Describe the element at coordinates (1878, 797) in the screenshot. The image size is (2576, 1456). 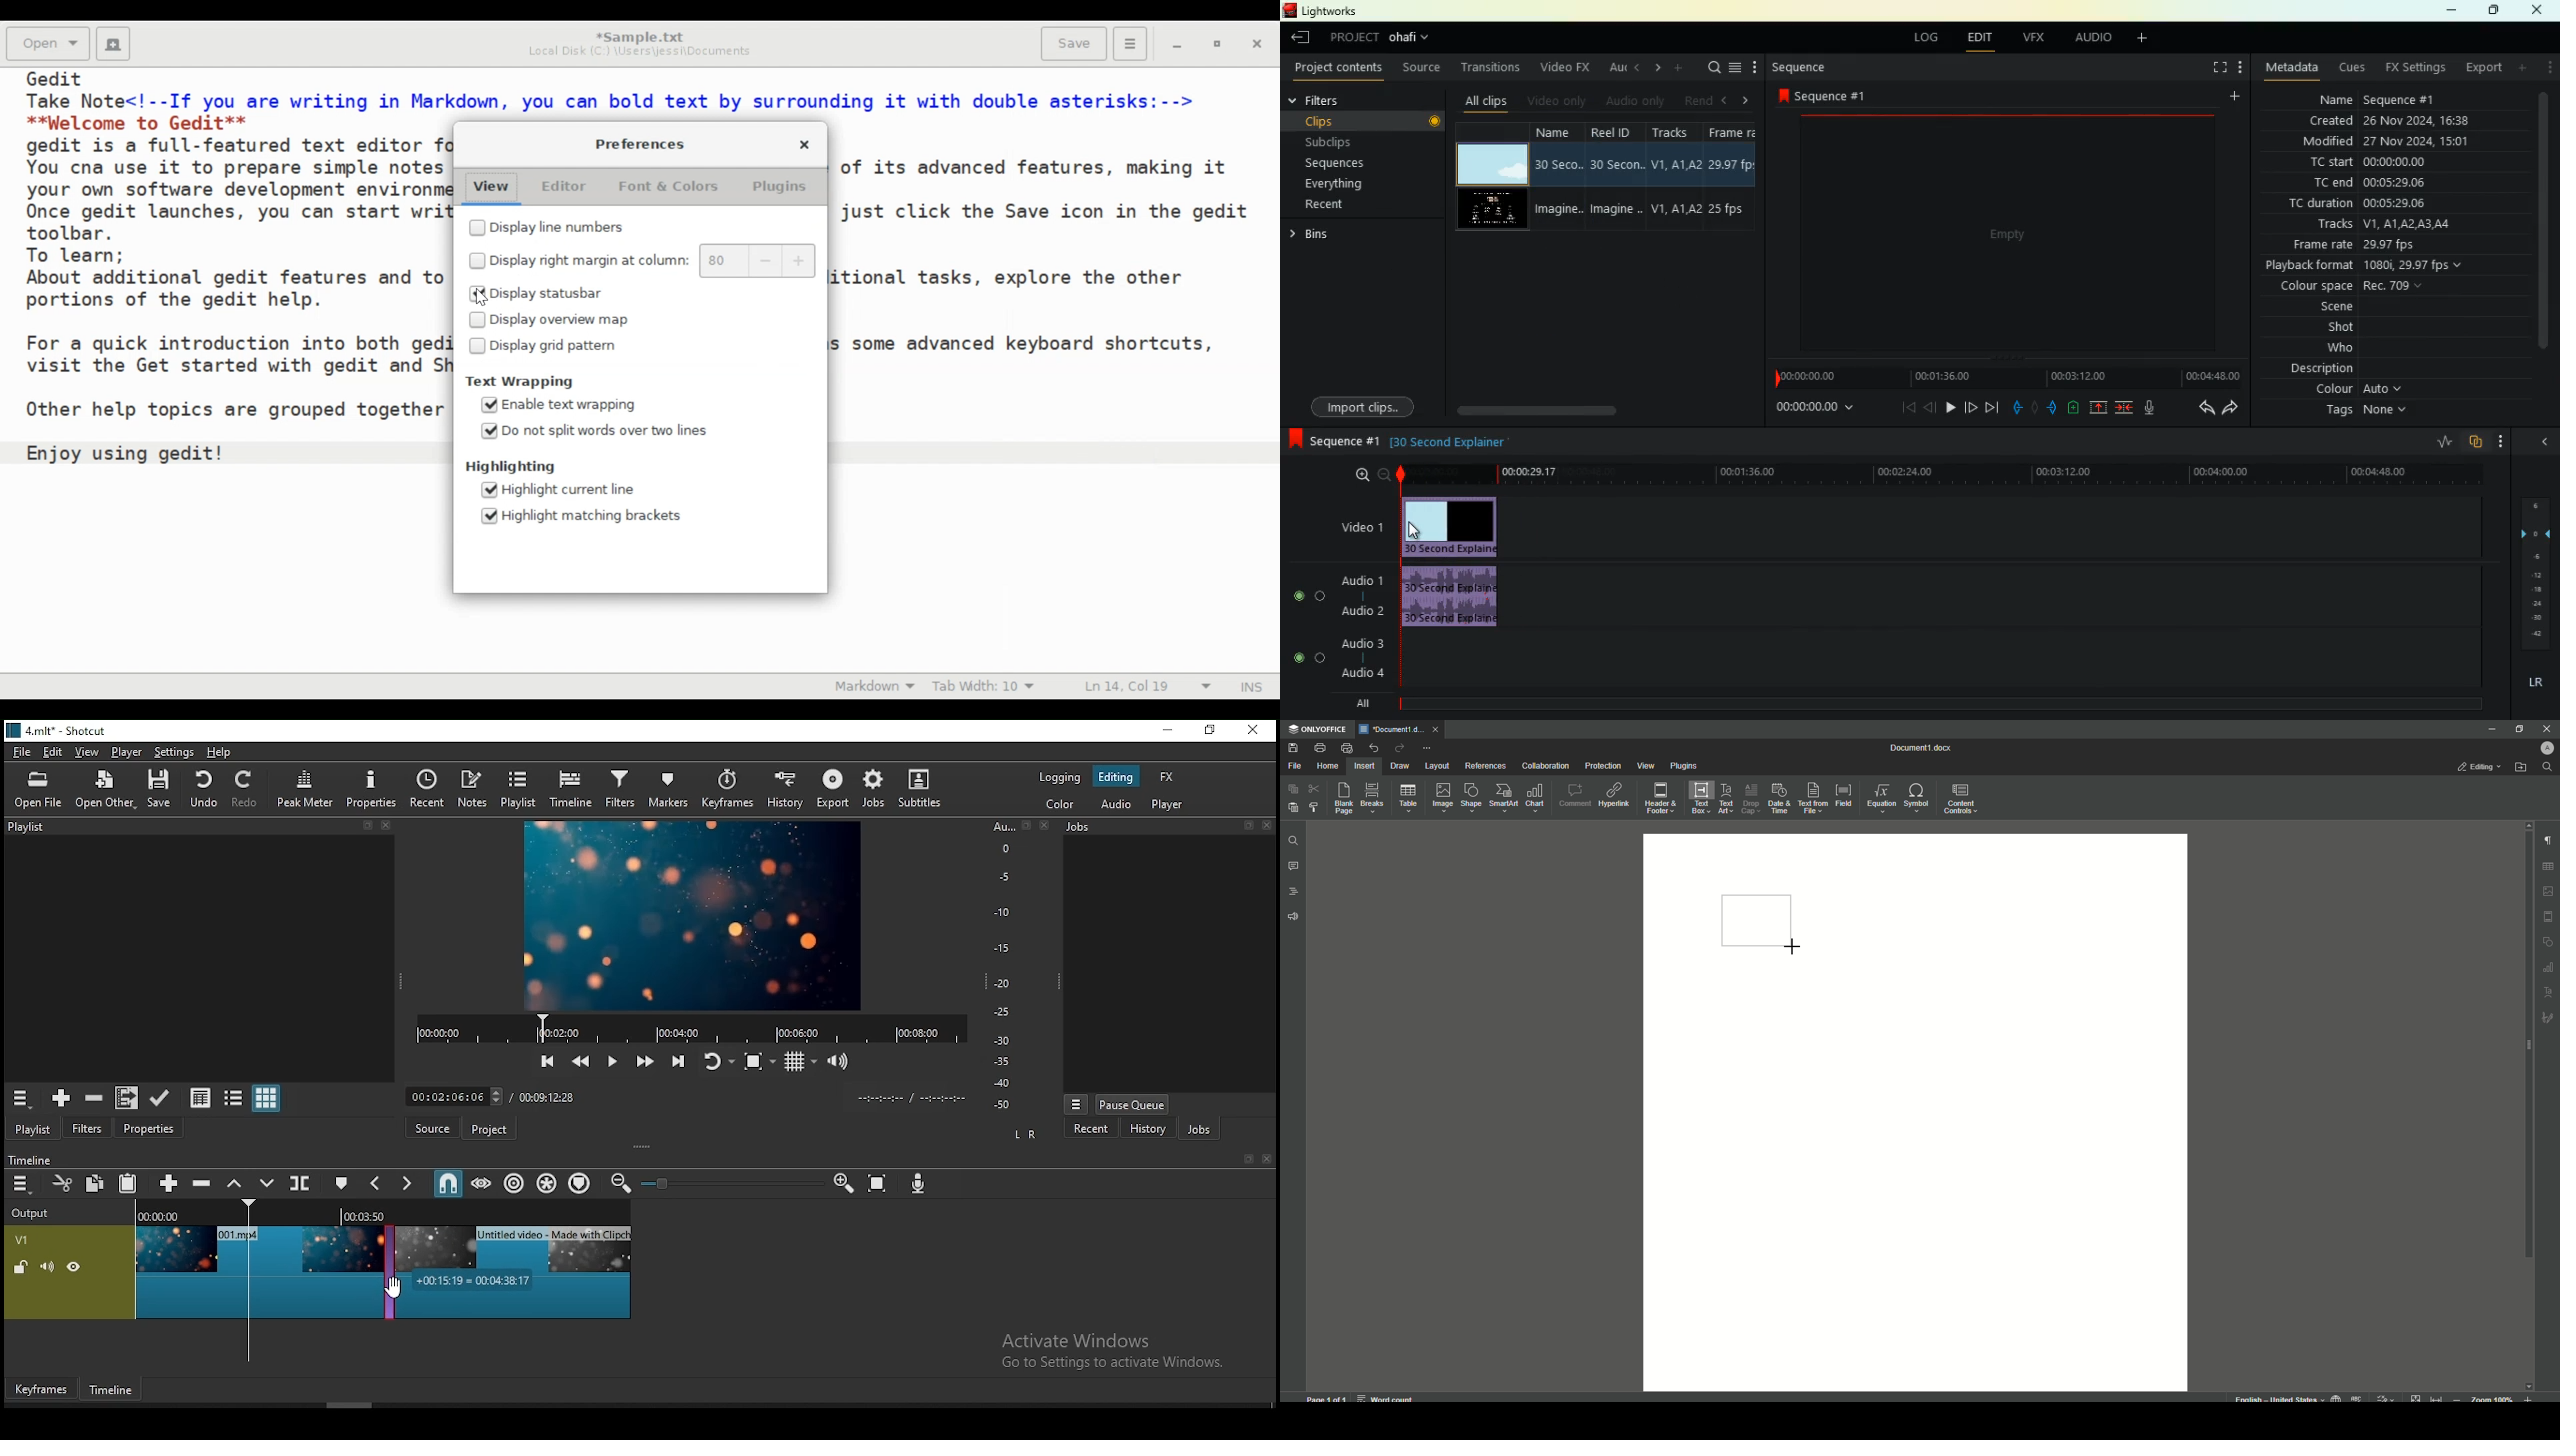
I see `Equation` at that location.